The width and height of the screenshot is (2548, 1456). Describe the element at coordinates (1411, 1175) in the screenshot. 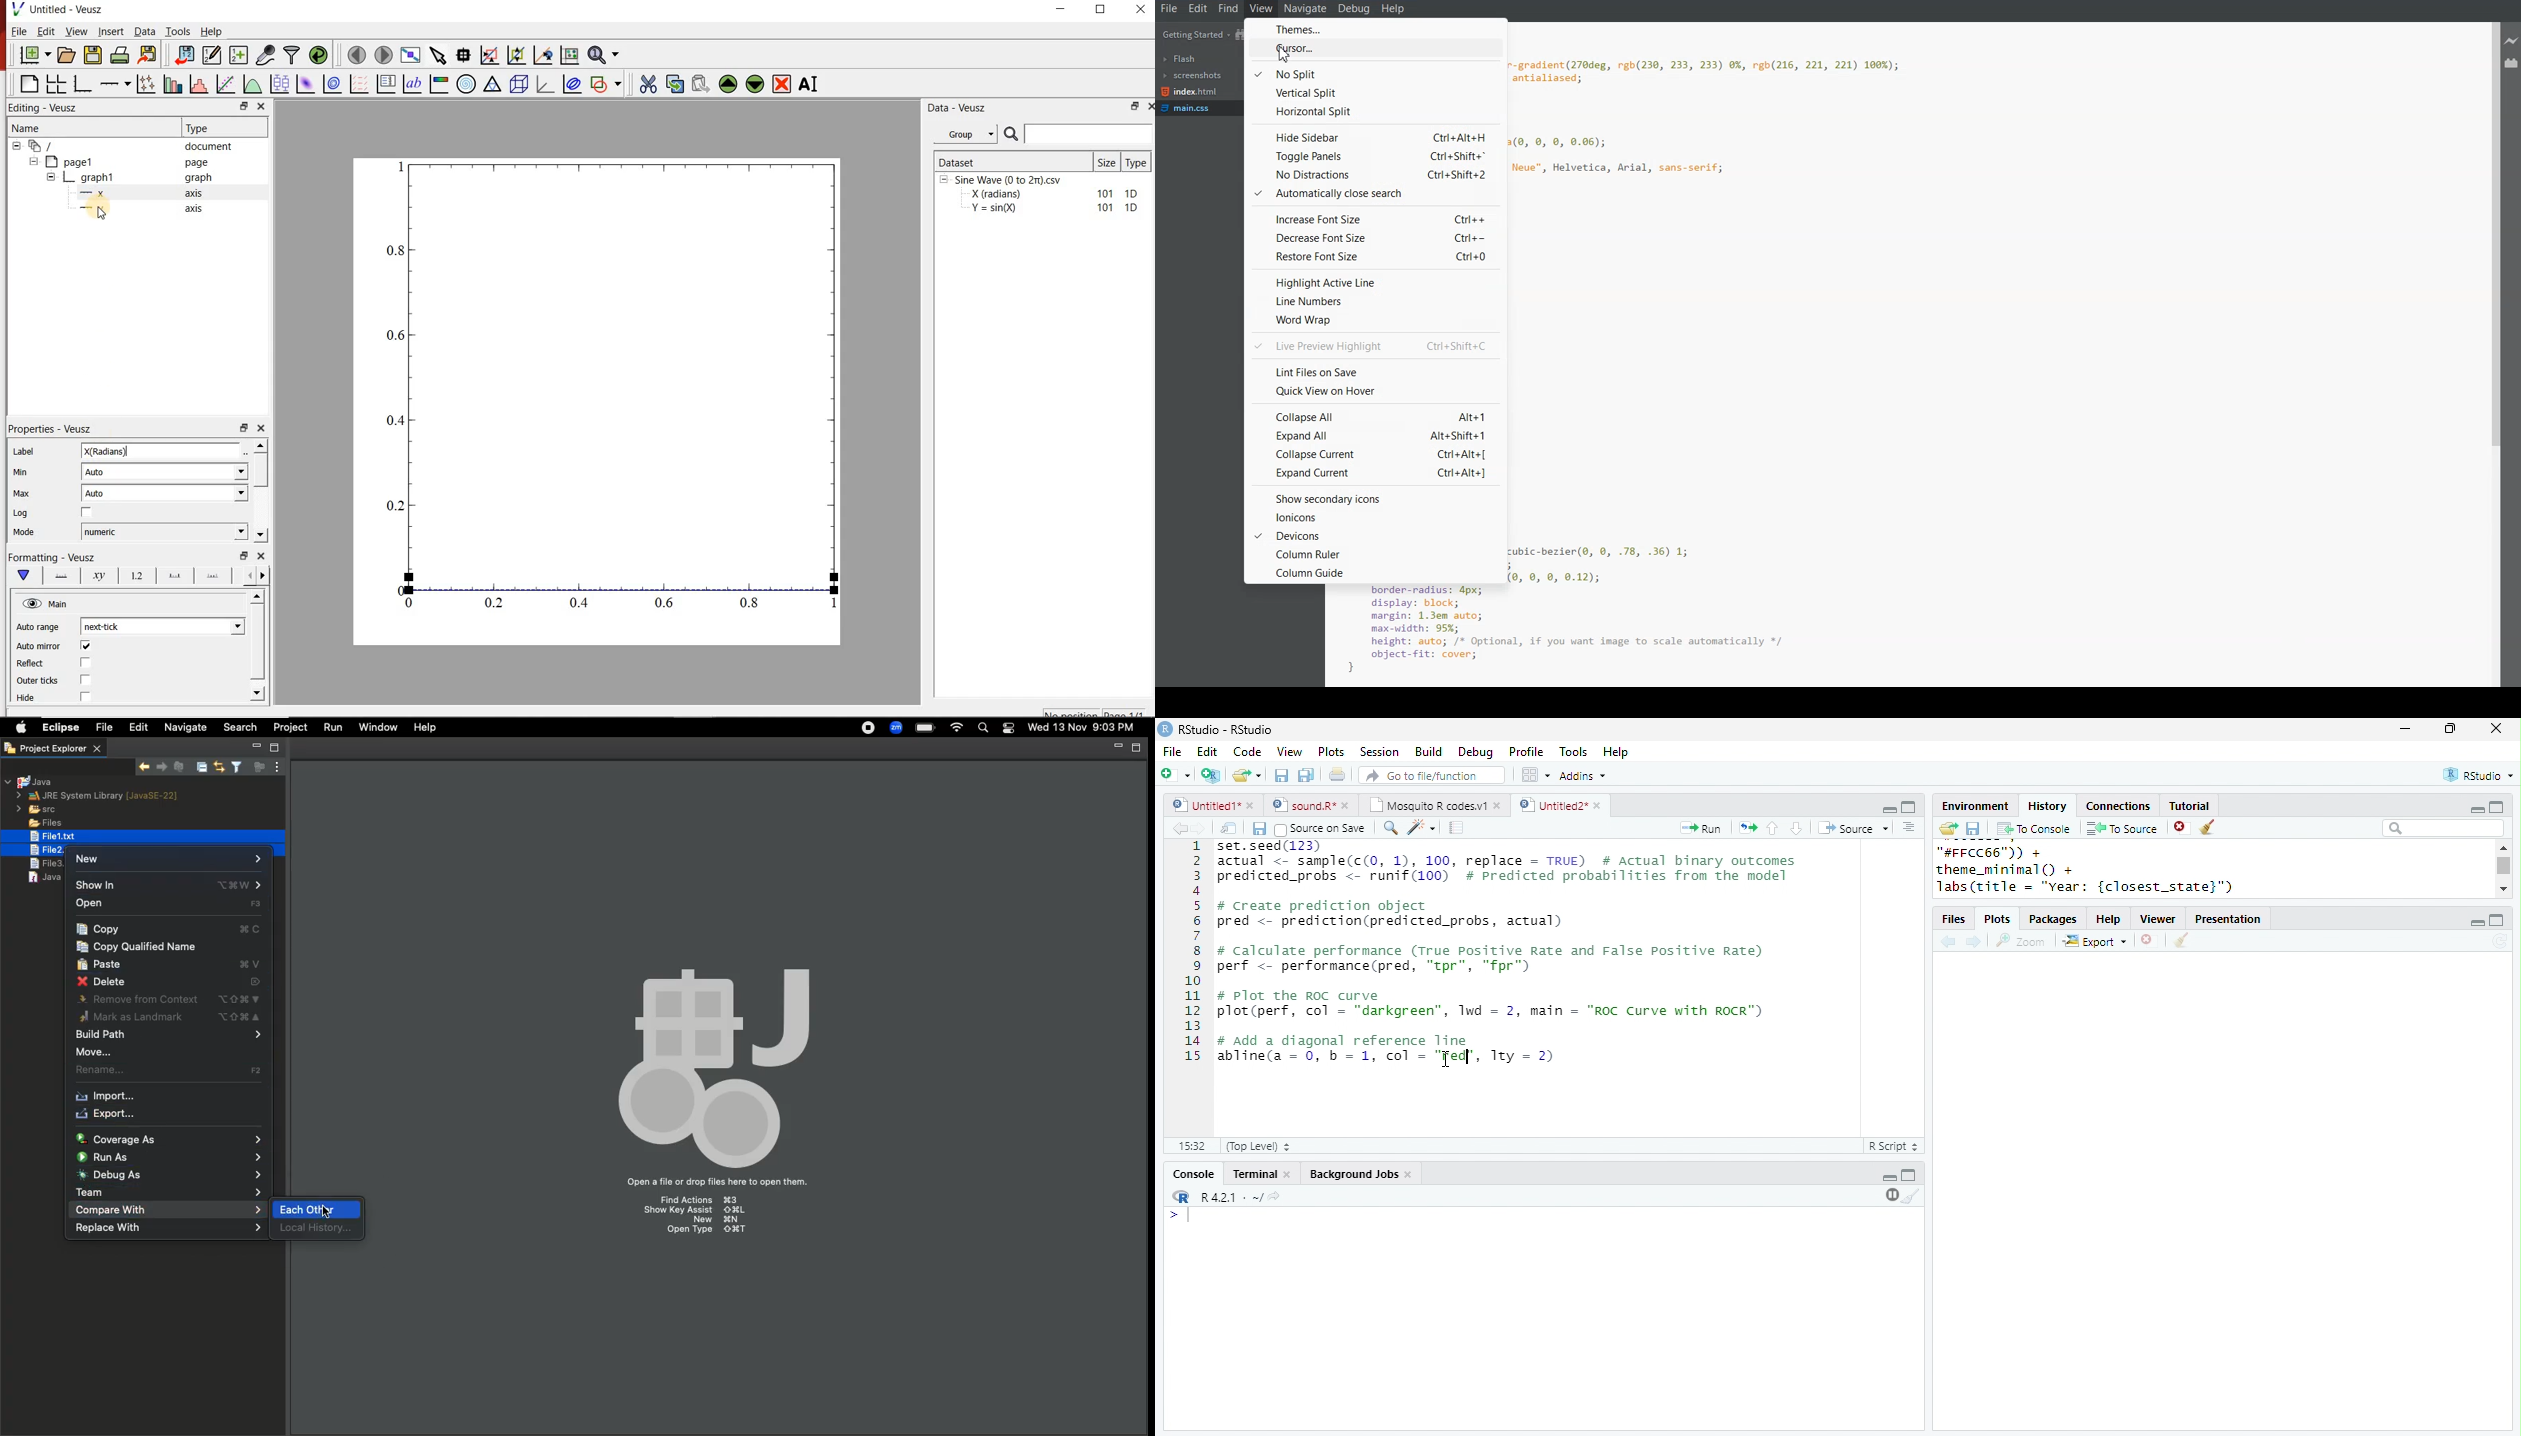

I see `close` at that location.